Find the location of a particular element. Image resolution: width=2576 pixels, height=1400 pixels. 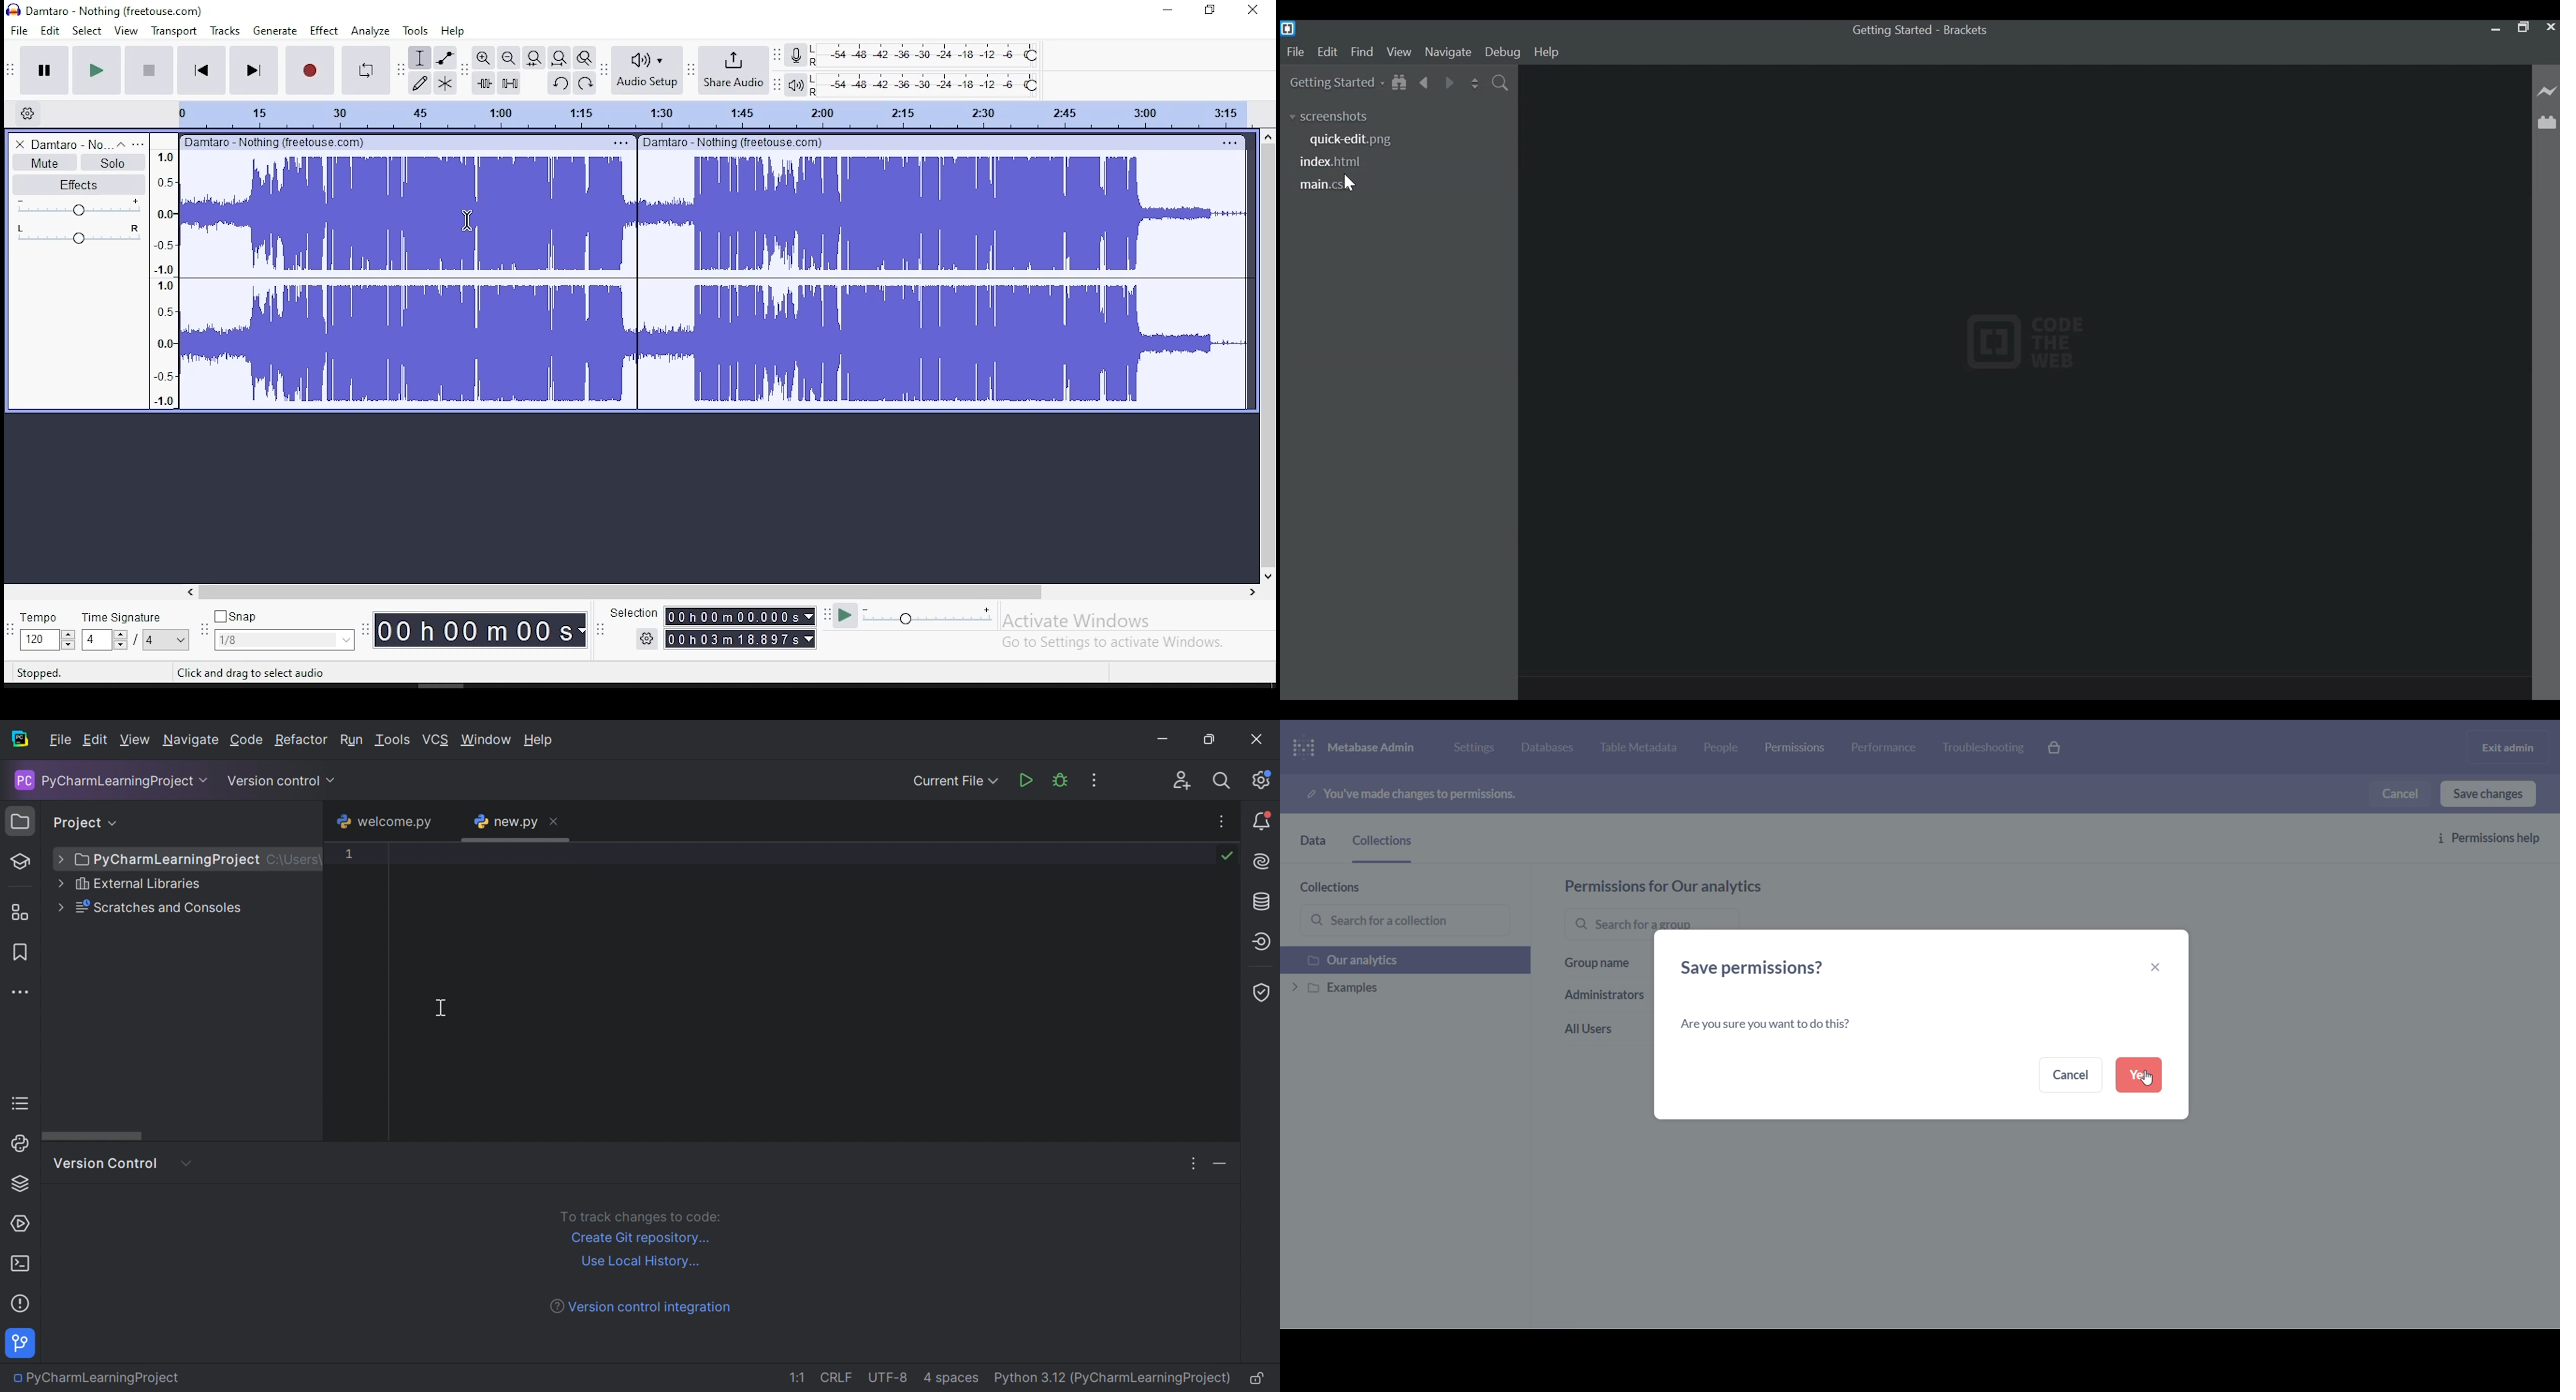

record meter is located at coordinates (794, 56).